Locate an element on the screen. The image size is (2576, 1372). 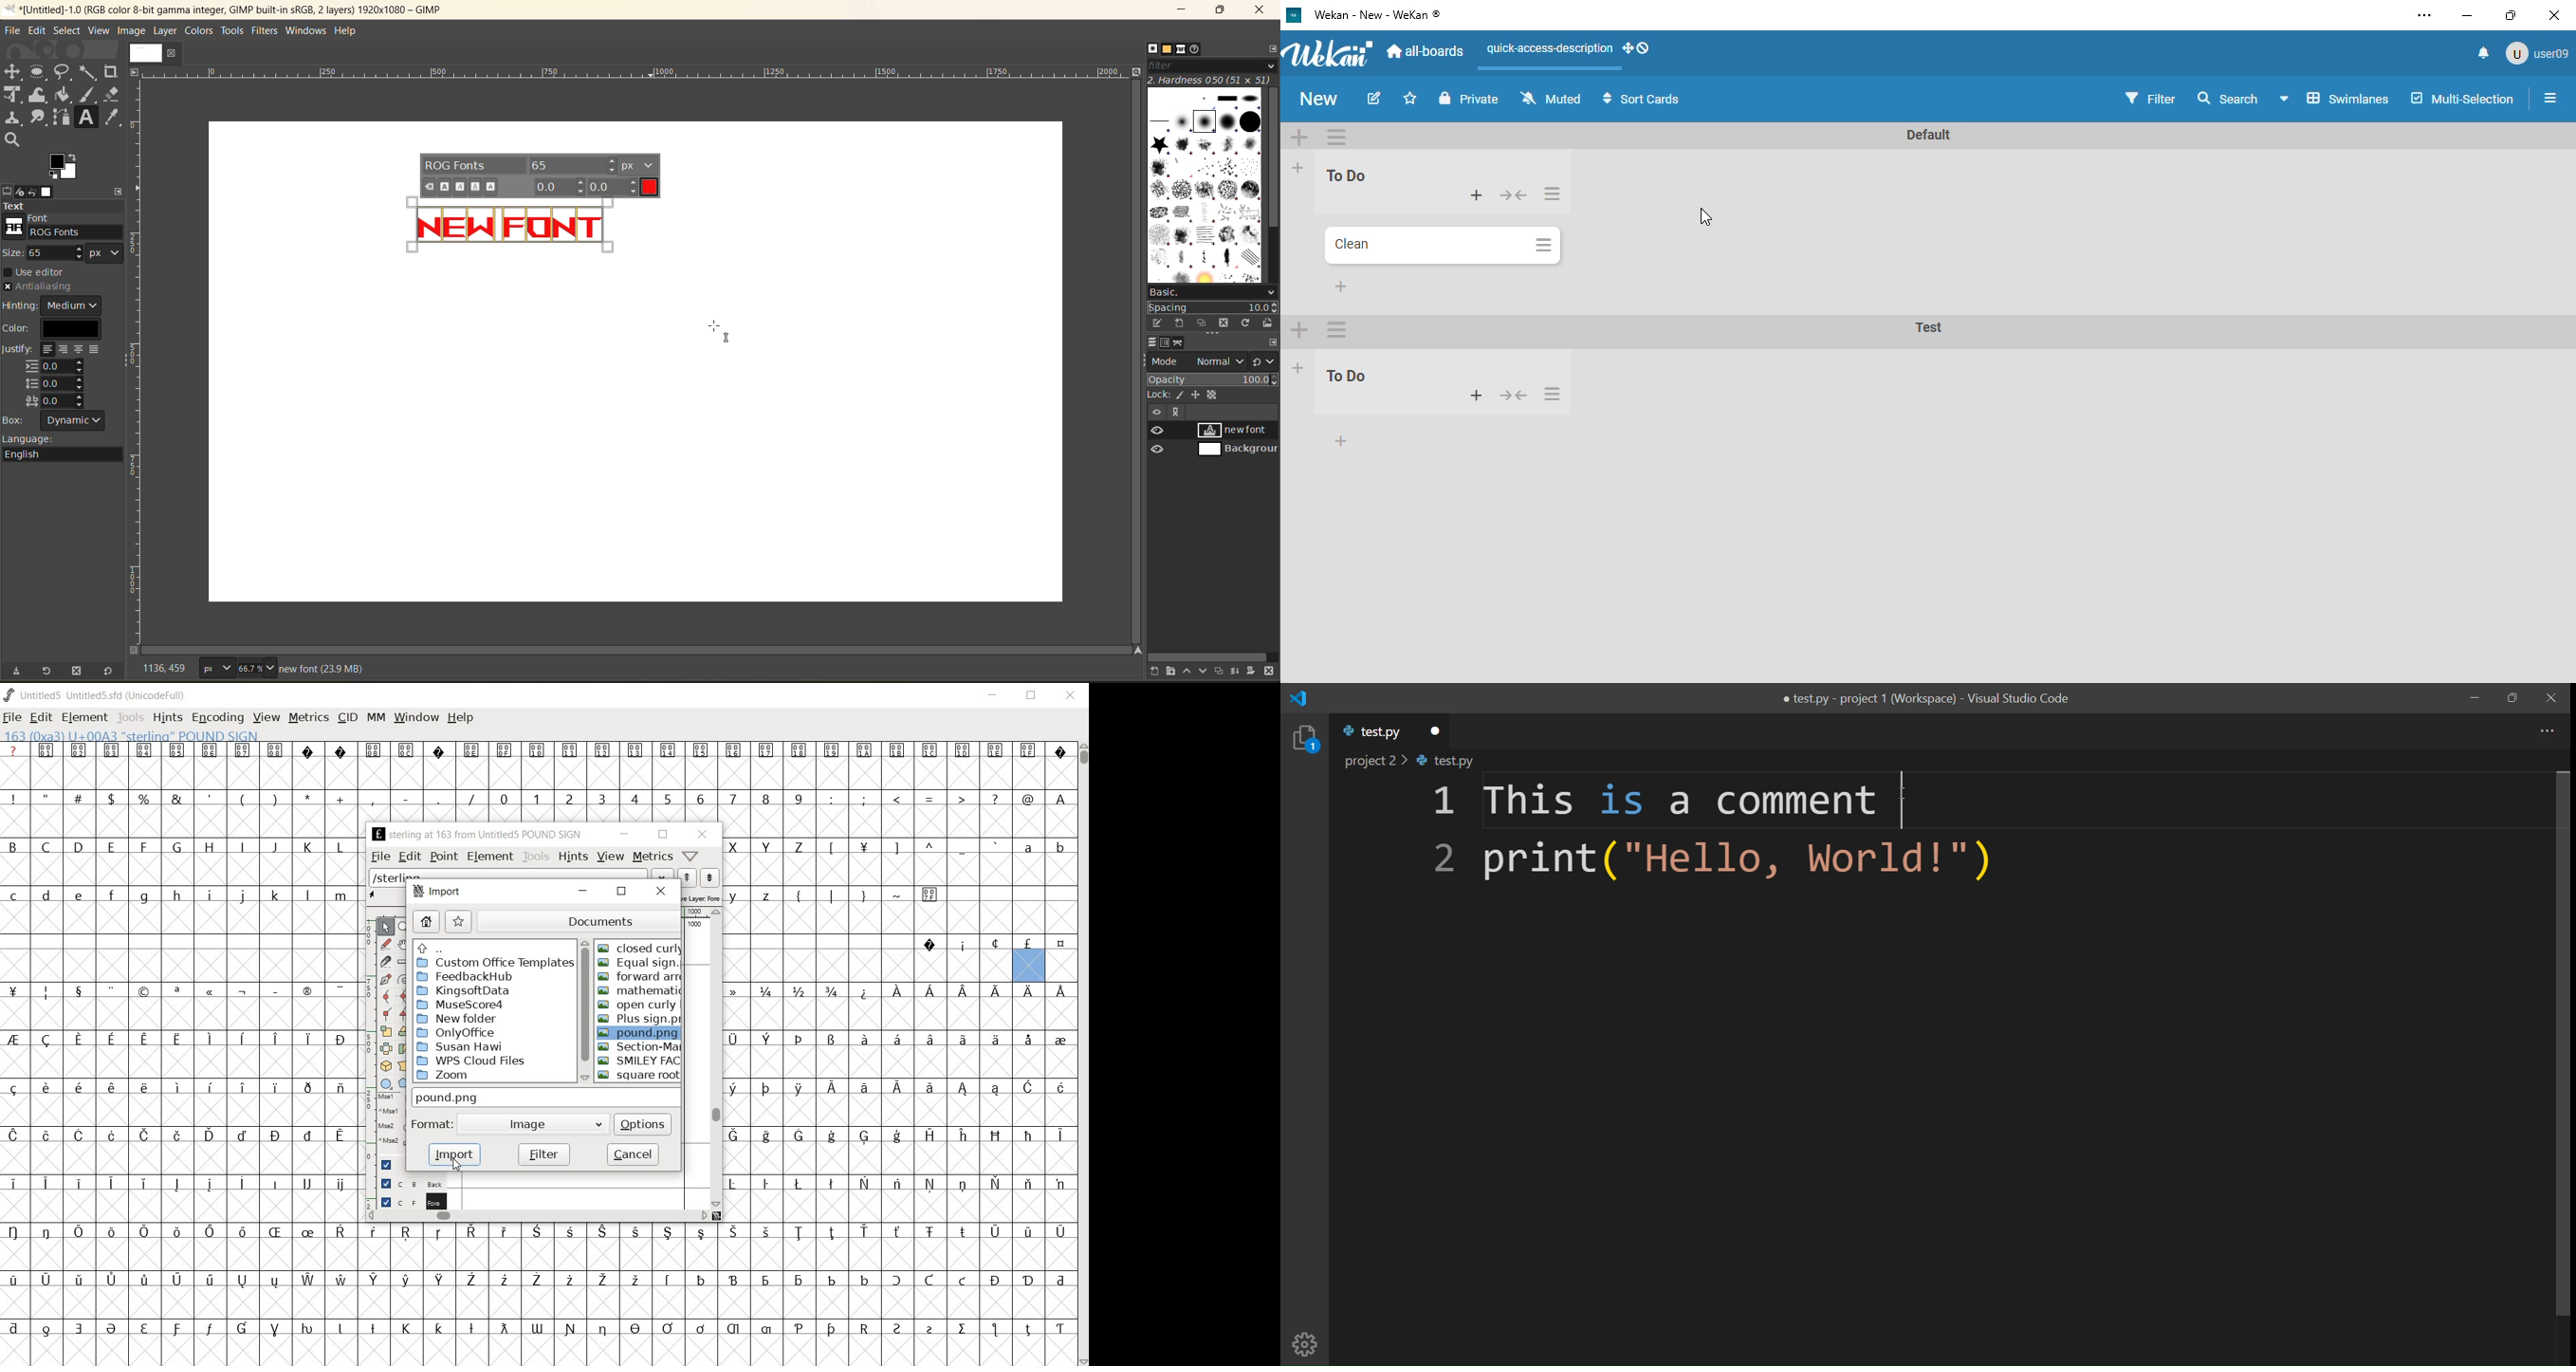
undo history is located at coordinates (31, 190).